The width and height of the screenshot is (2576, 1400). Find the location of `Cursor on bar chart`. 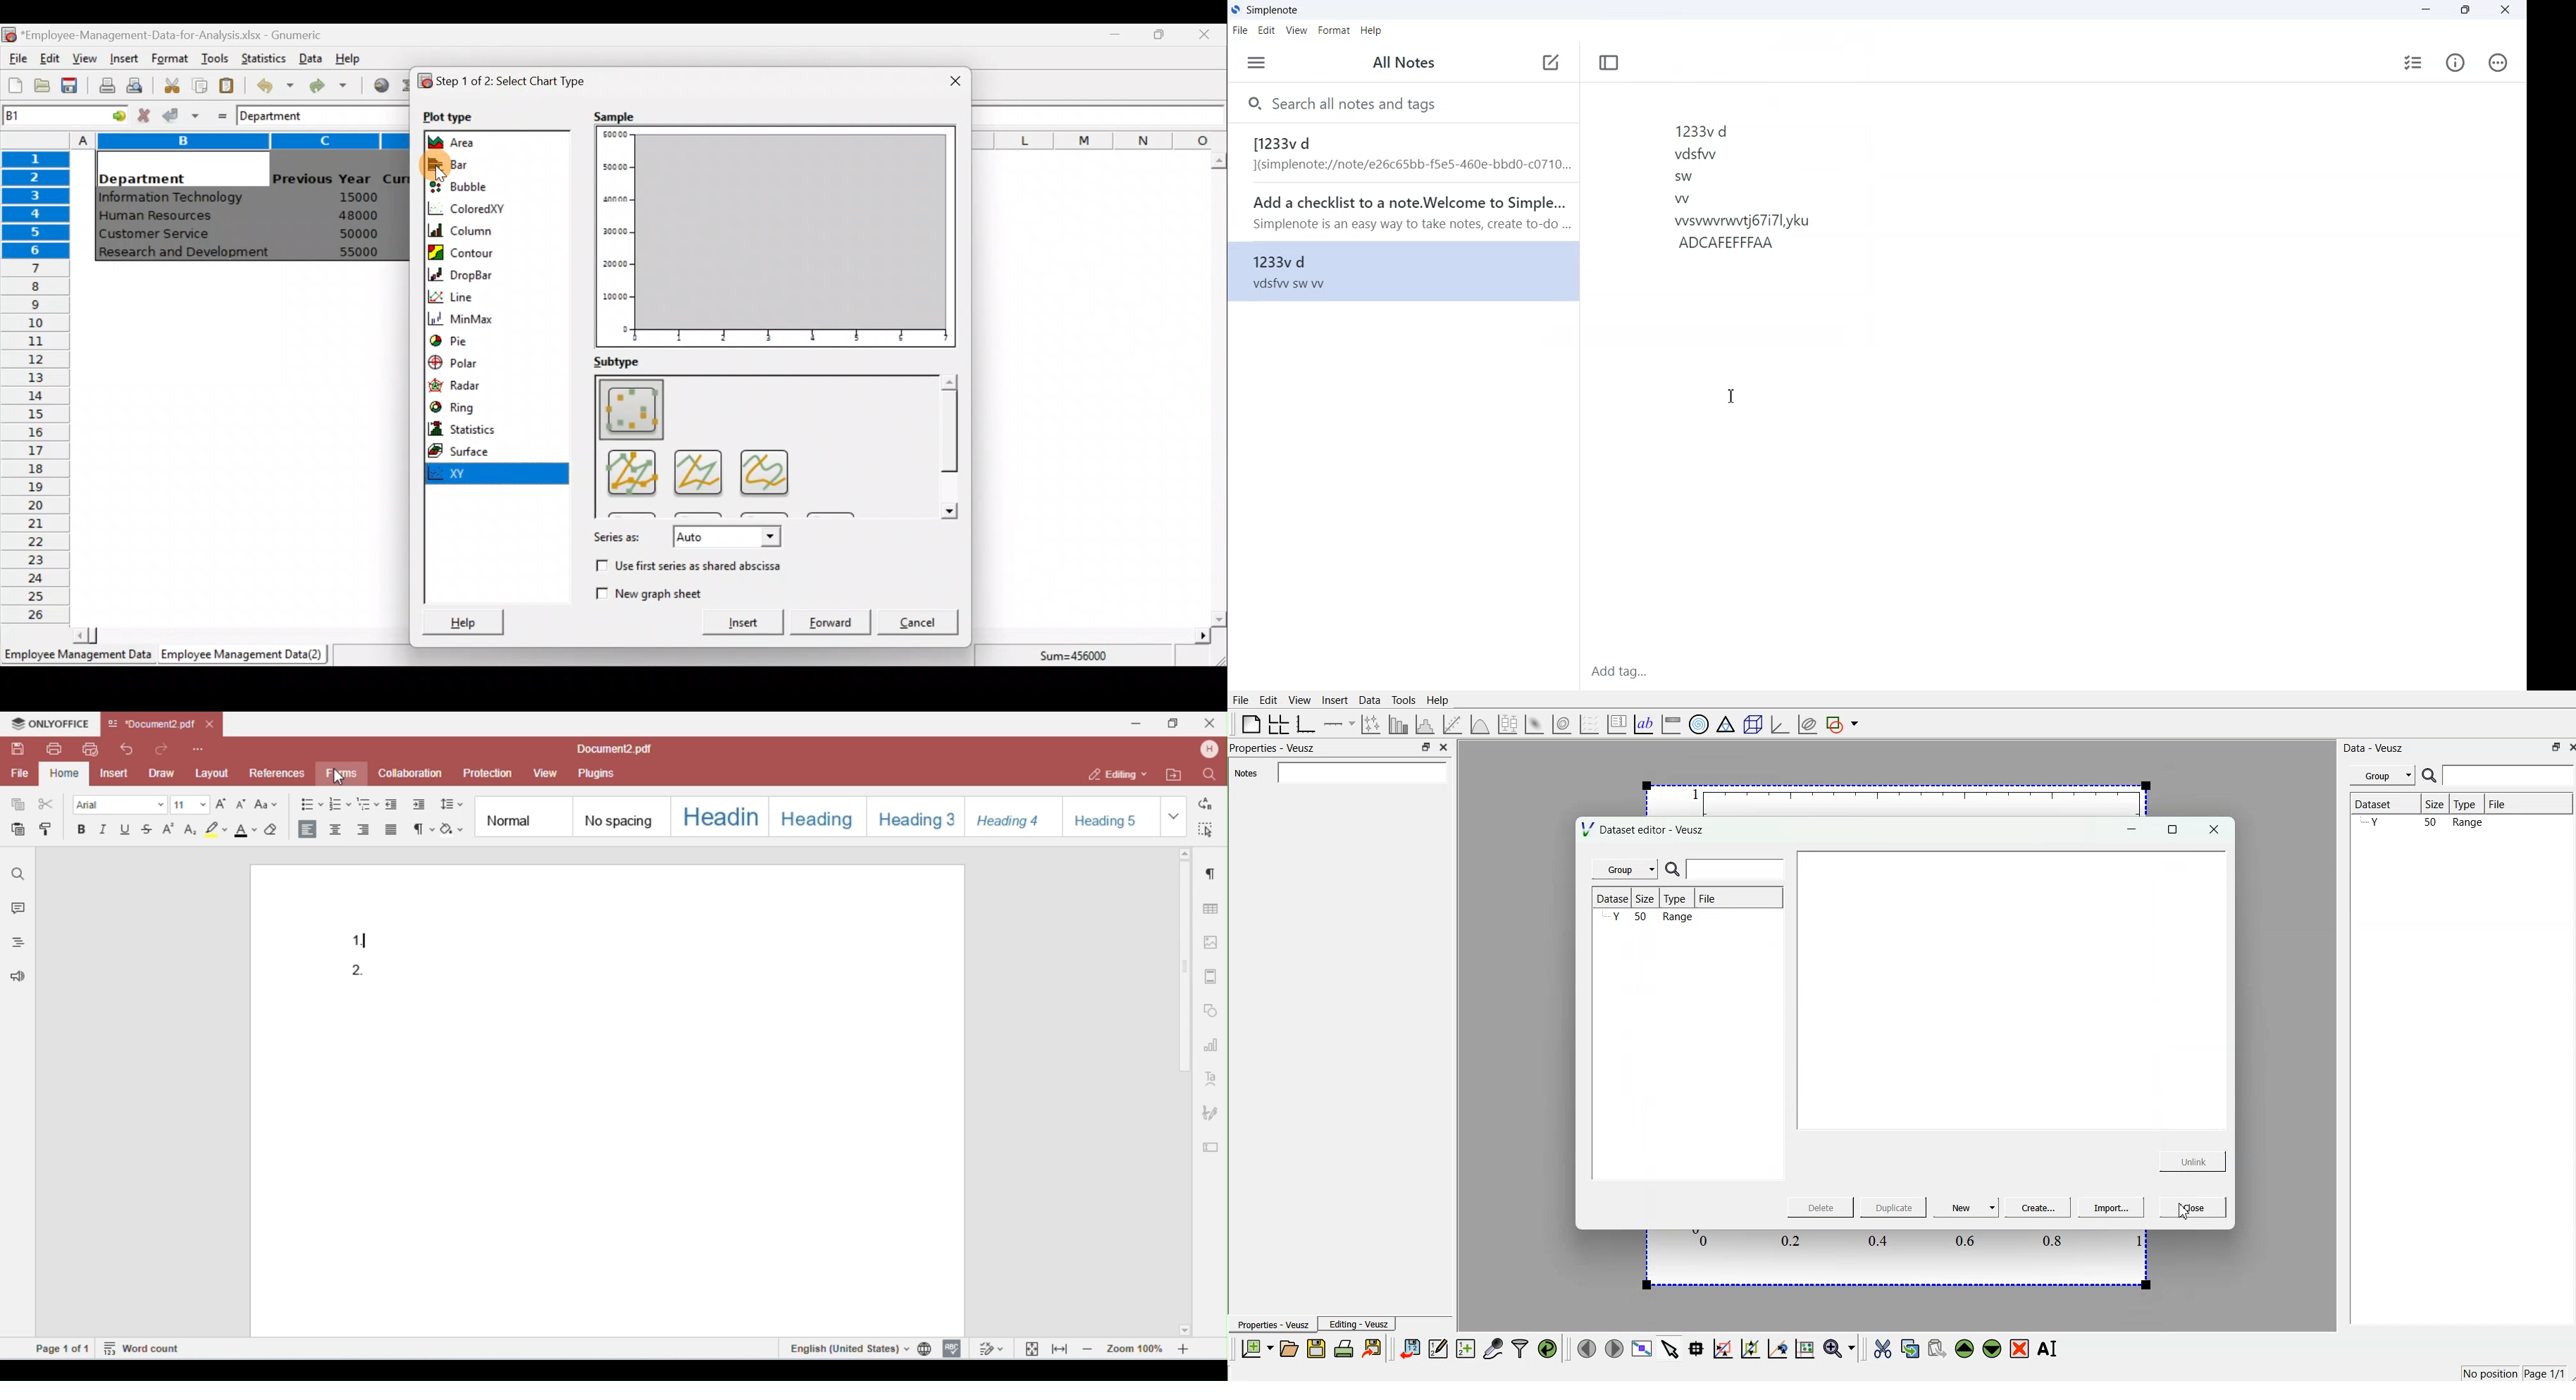

Cursor on bar chart is located at coordinates (442, 165).